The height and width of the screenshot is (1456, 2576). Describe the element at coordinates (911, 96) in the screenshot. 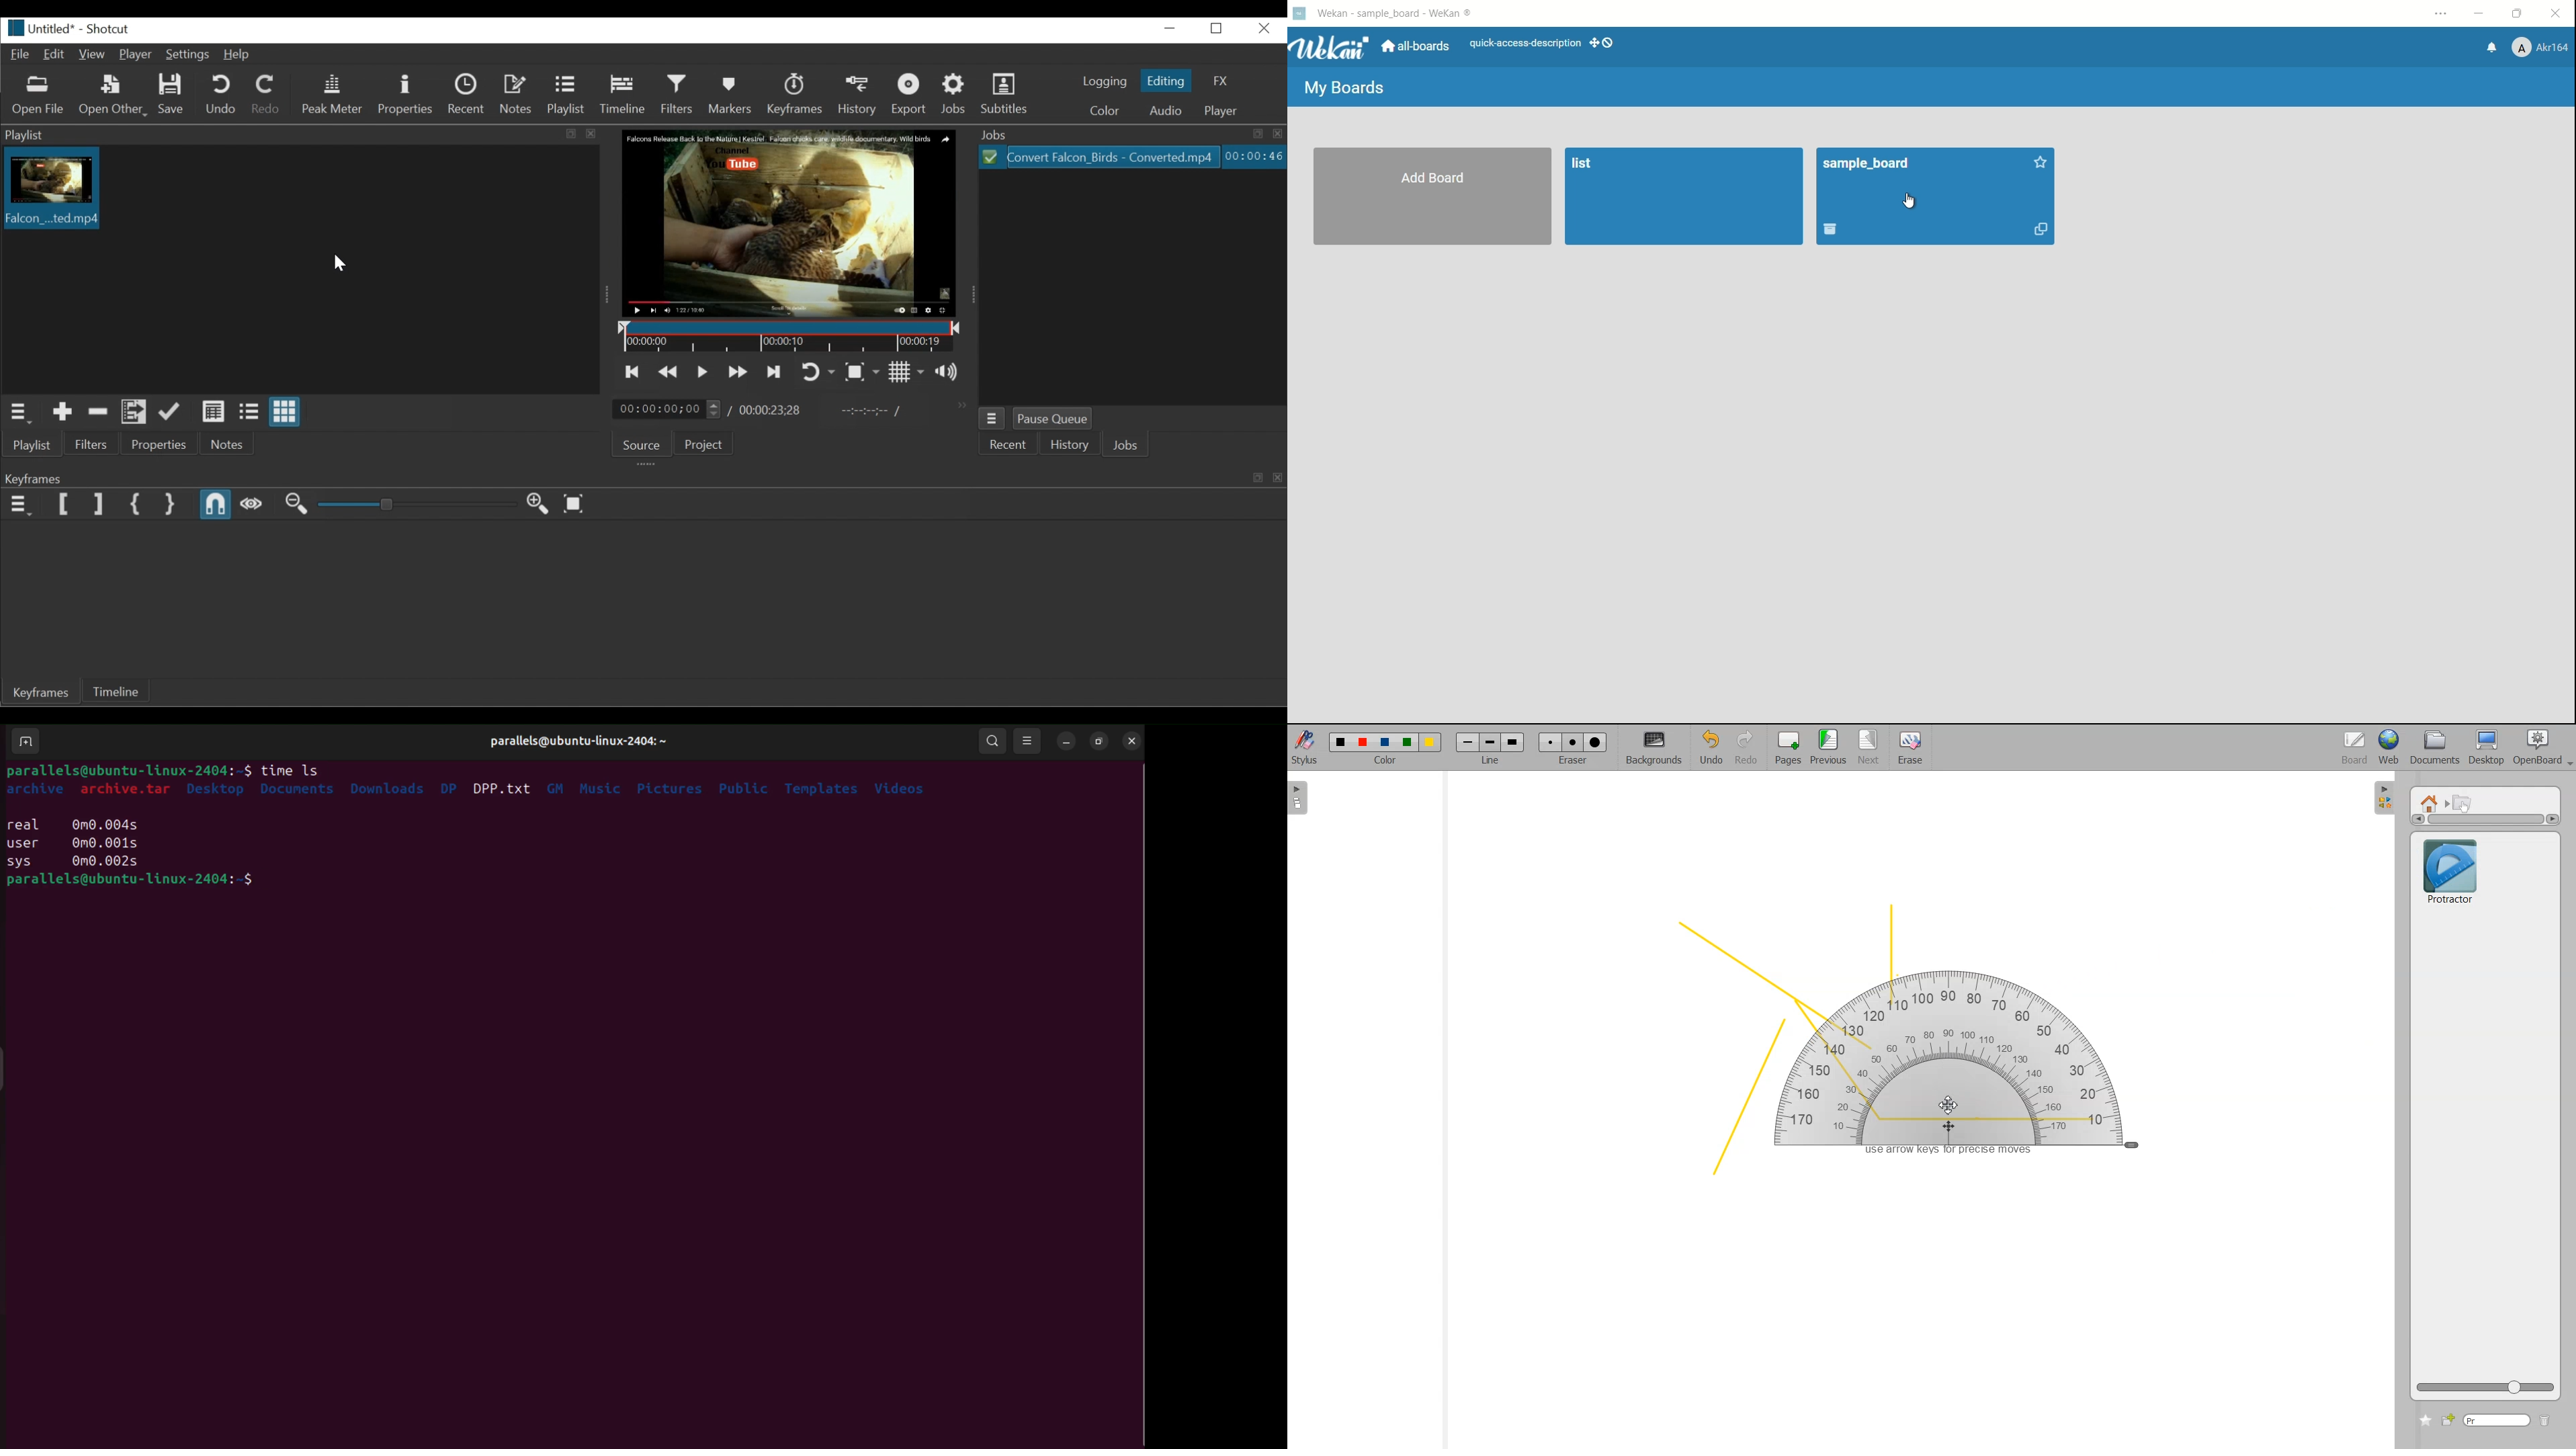

I see `Export` at that location.